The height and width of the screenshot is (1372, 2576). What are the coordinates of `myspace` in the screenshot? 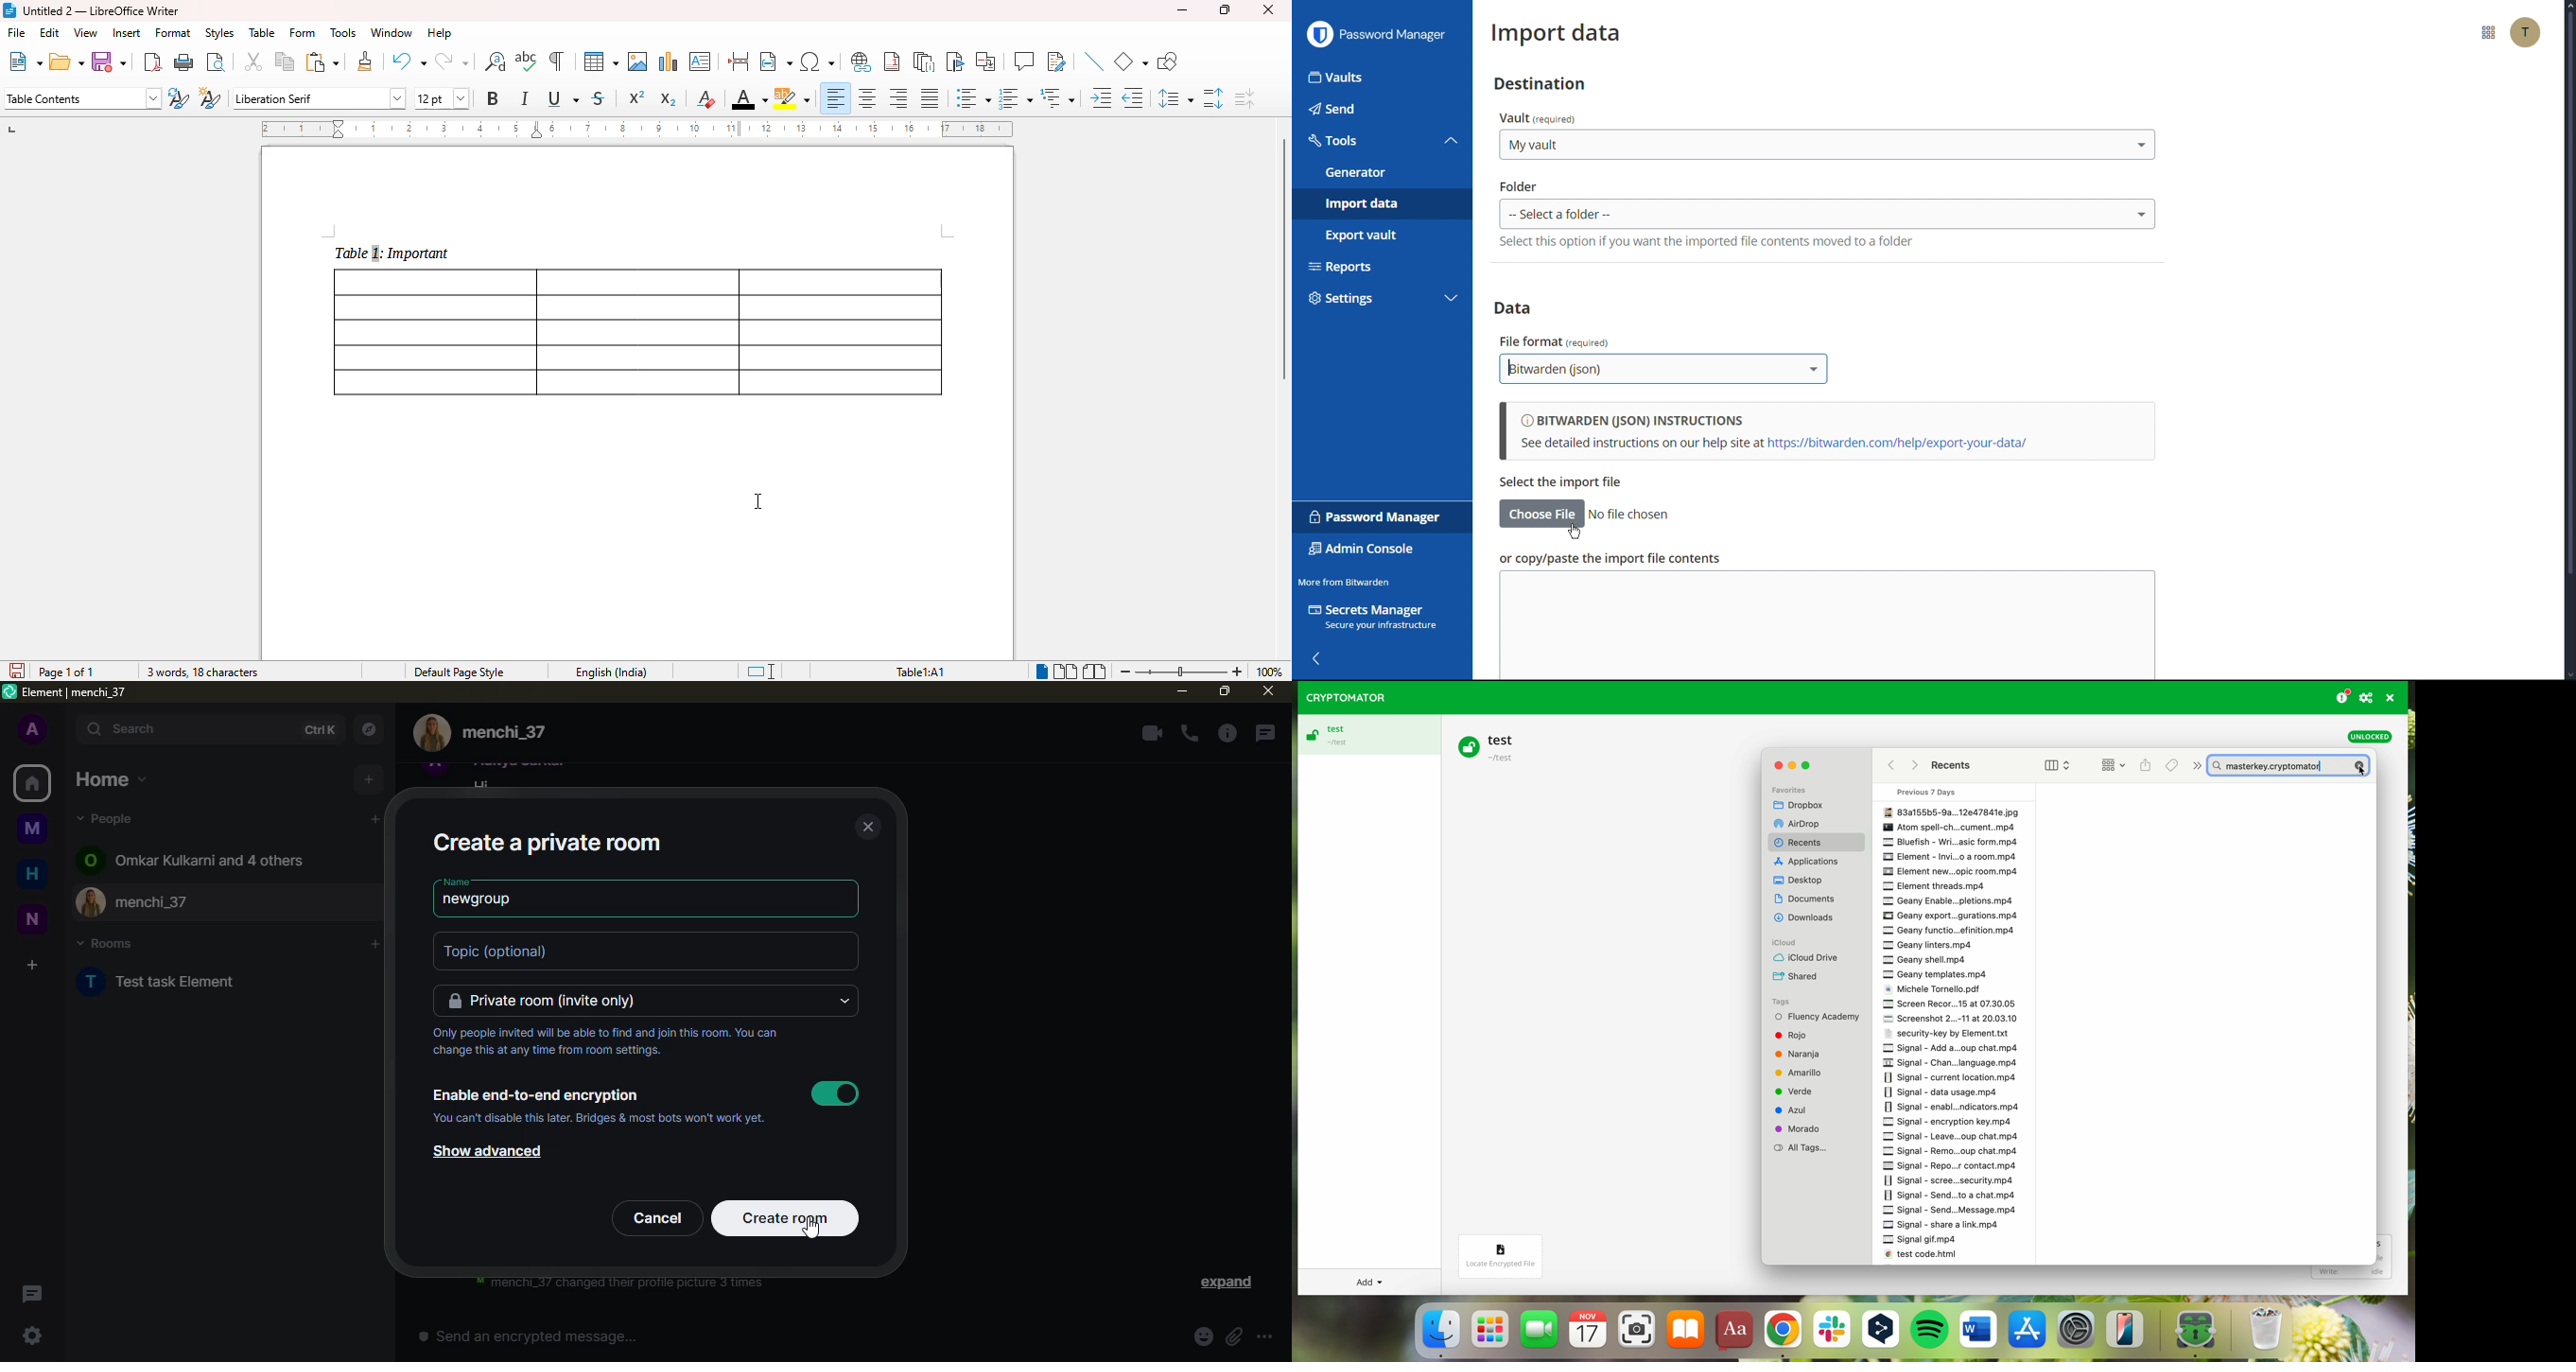 It's located at (32, 828).